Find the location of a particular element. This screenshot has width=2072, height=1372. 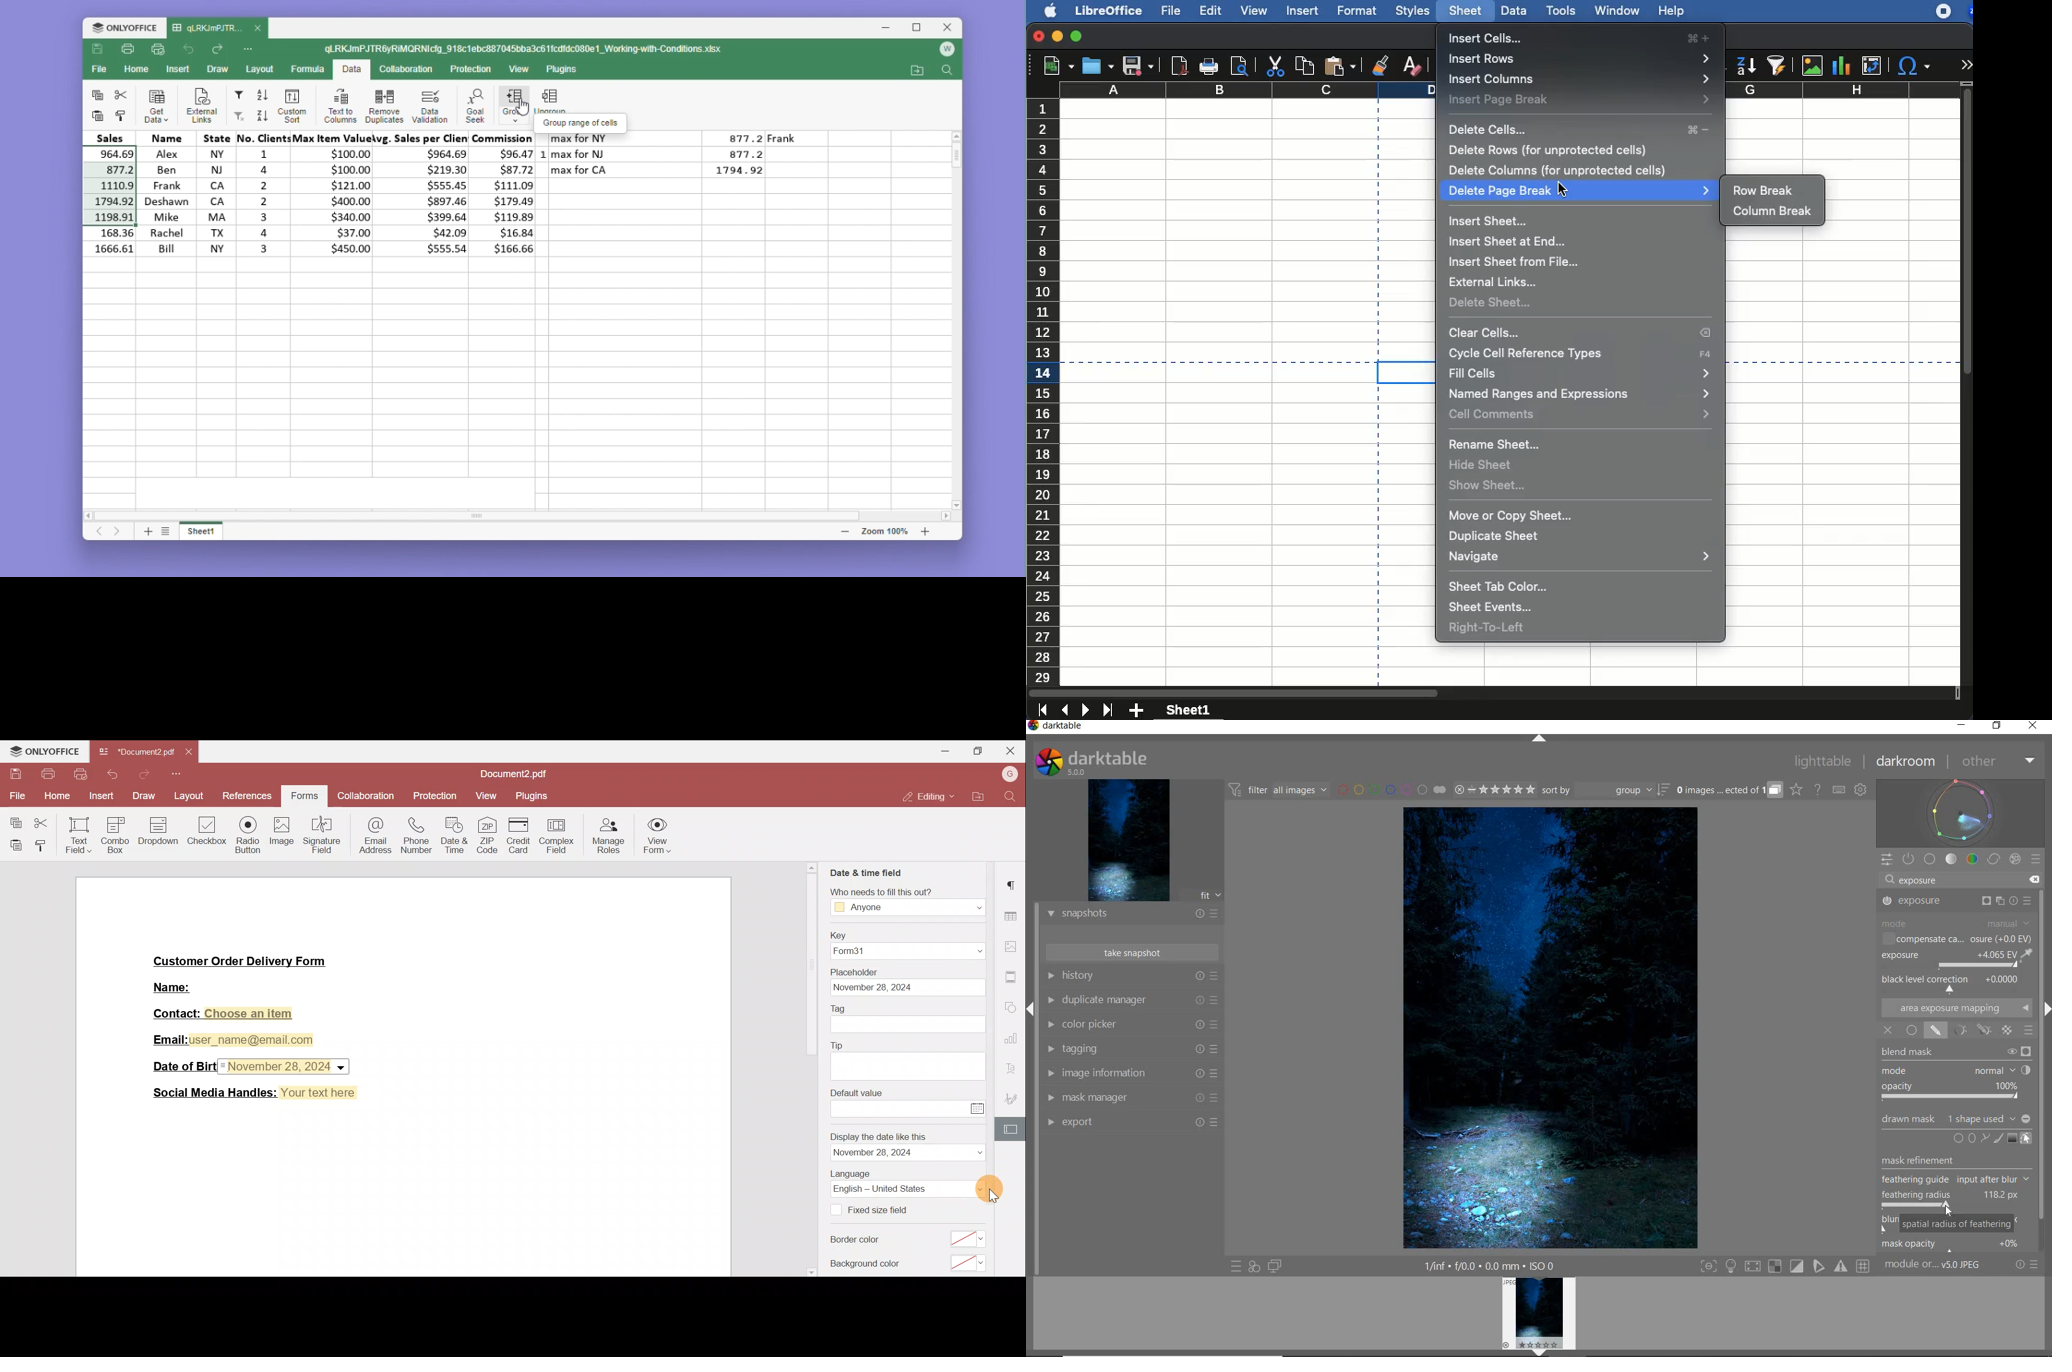

scrollbar is located at coordinates (812, 1069).